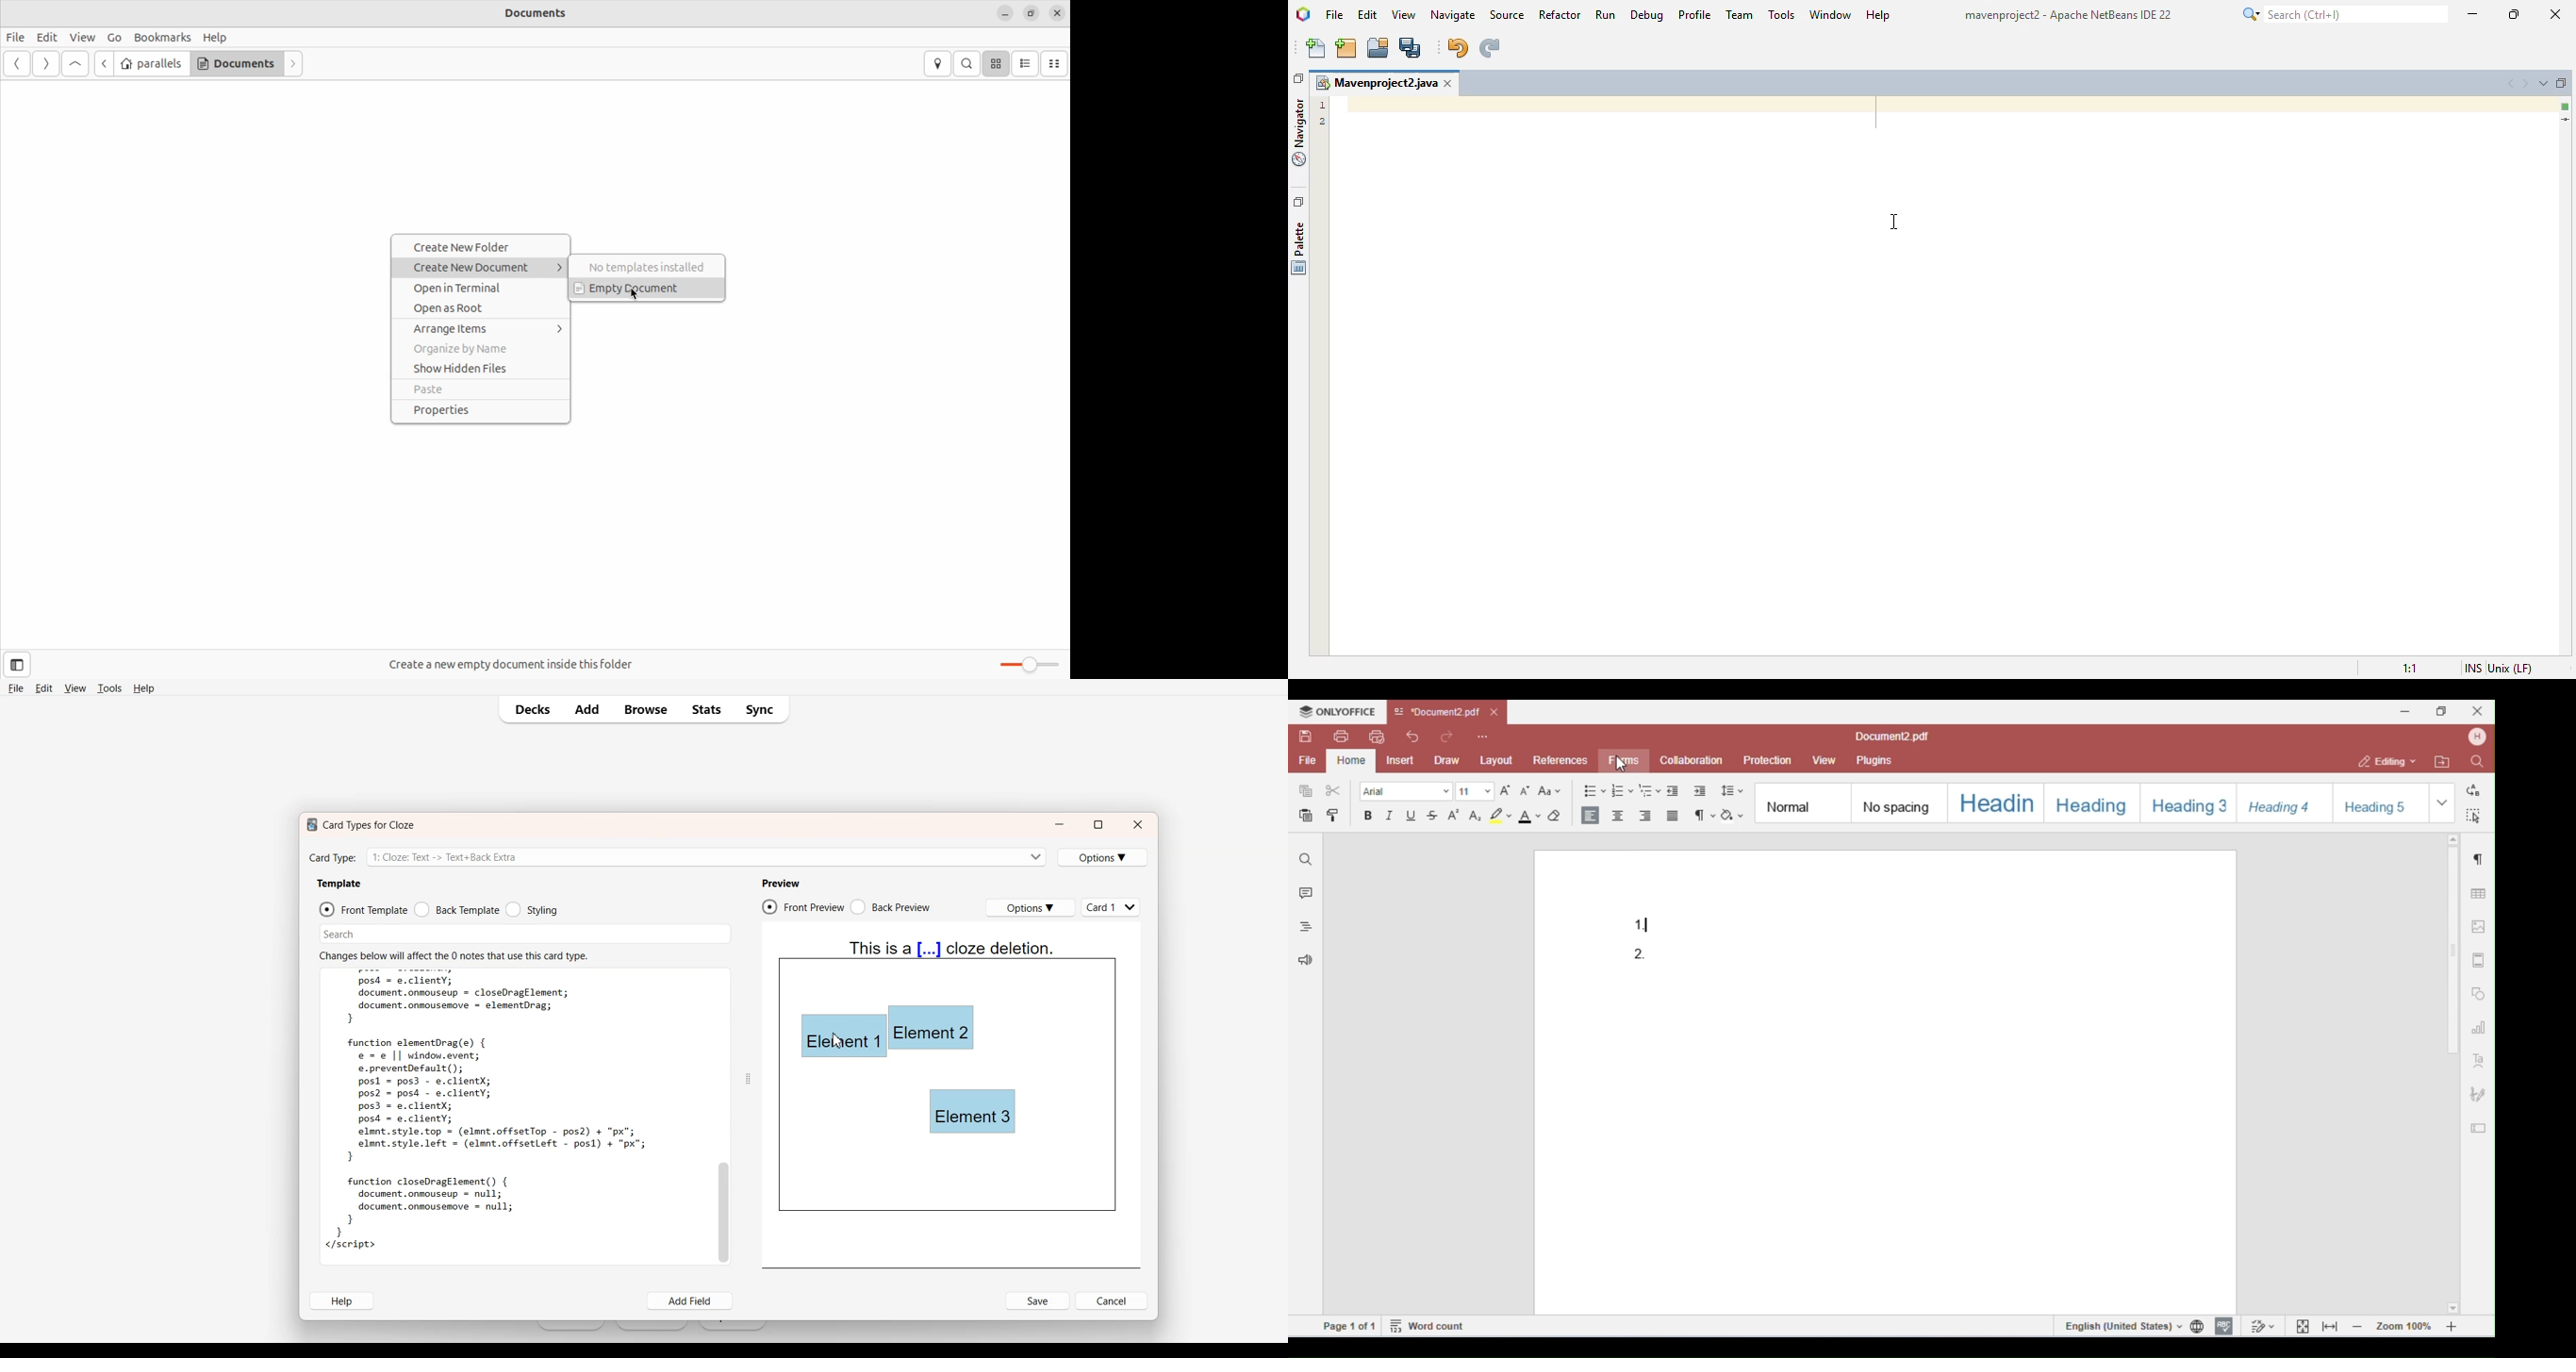 The width and height of the screenshot is (2576, 1372). Describe the element at coordinates (339, 884) in the screenshot. I see `Template` at that location.